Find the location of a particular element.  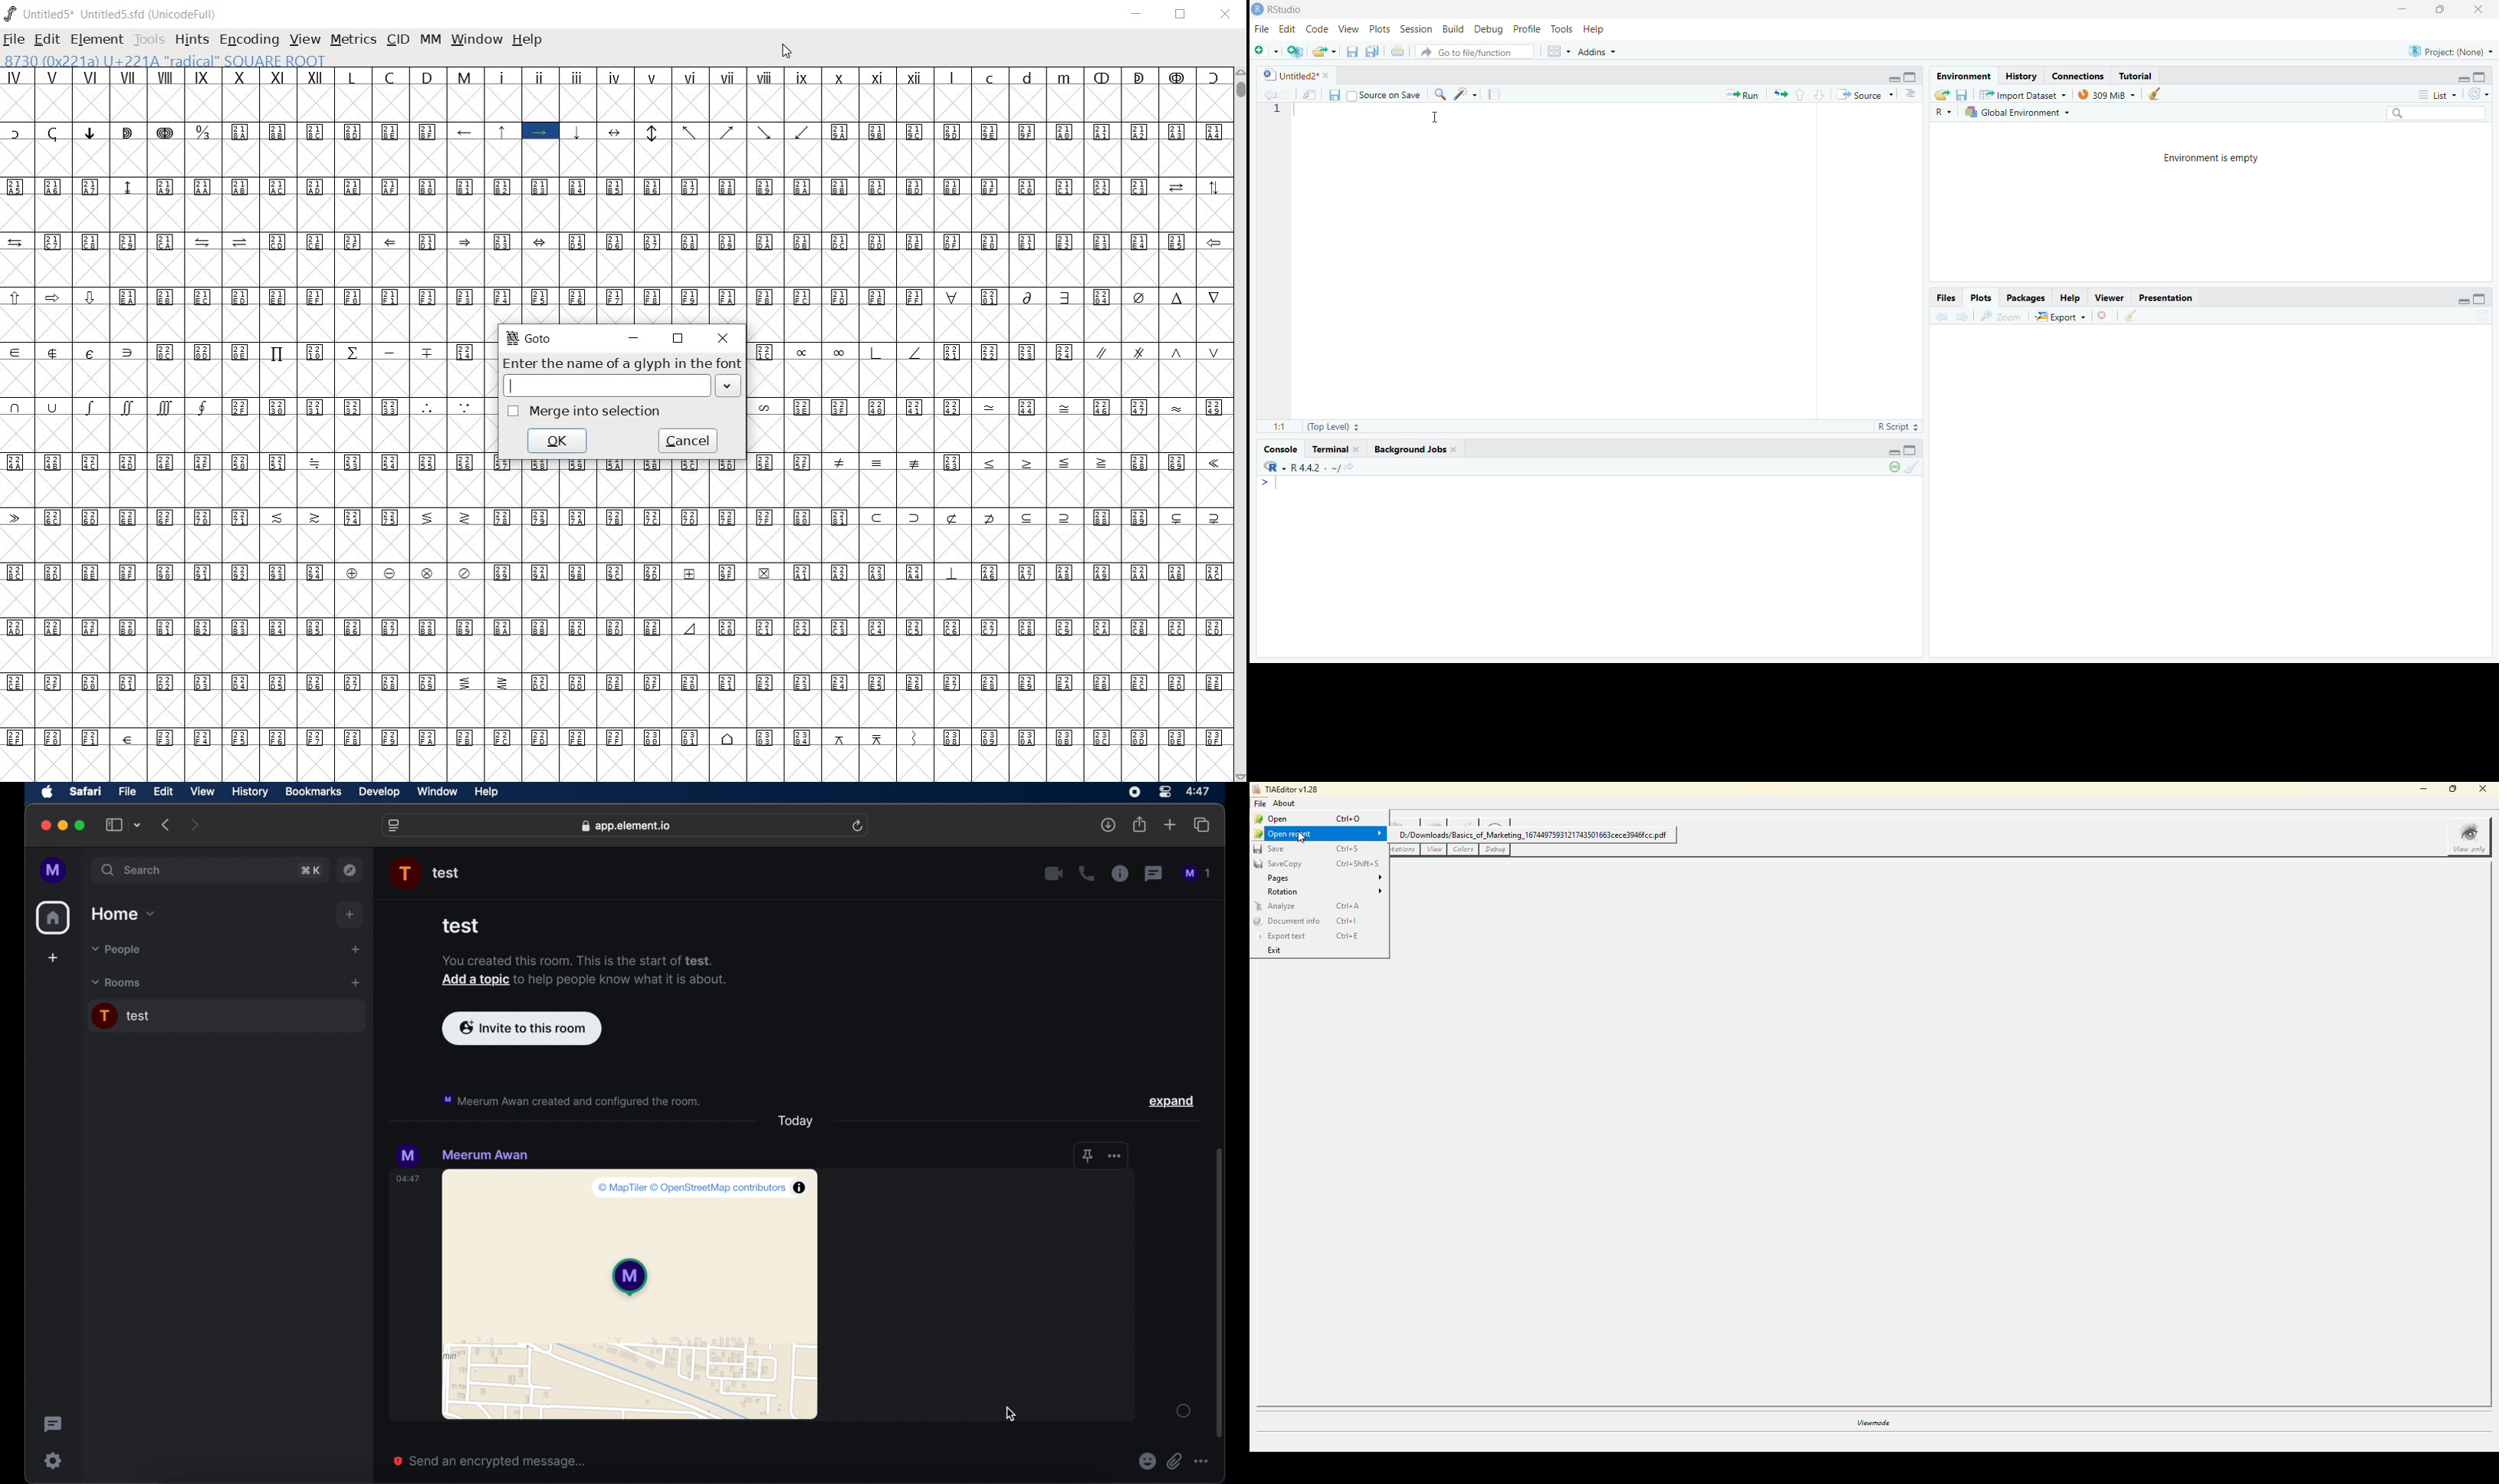

expand is located at coordinates (1381, 878).